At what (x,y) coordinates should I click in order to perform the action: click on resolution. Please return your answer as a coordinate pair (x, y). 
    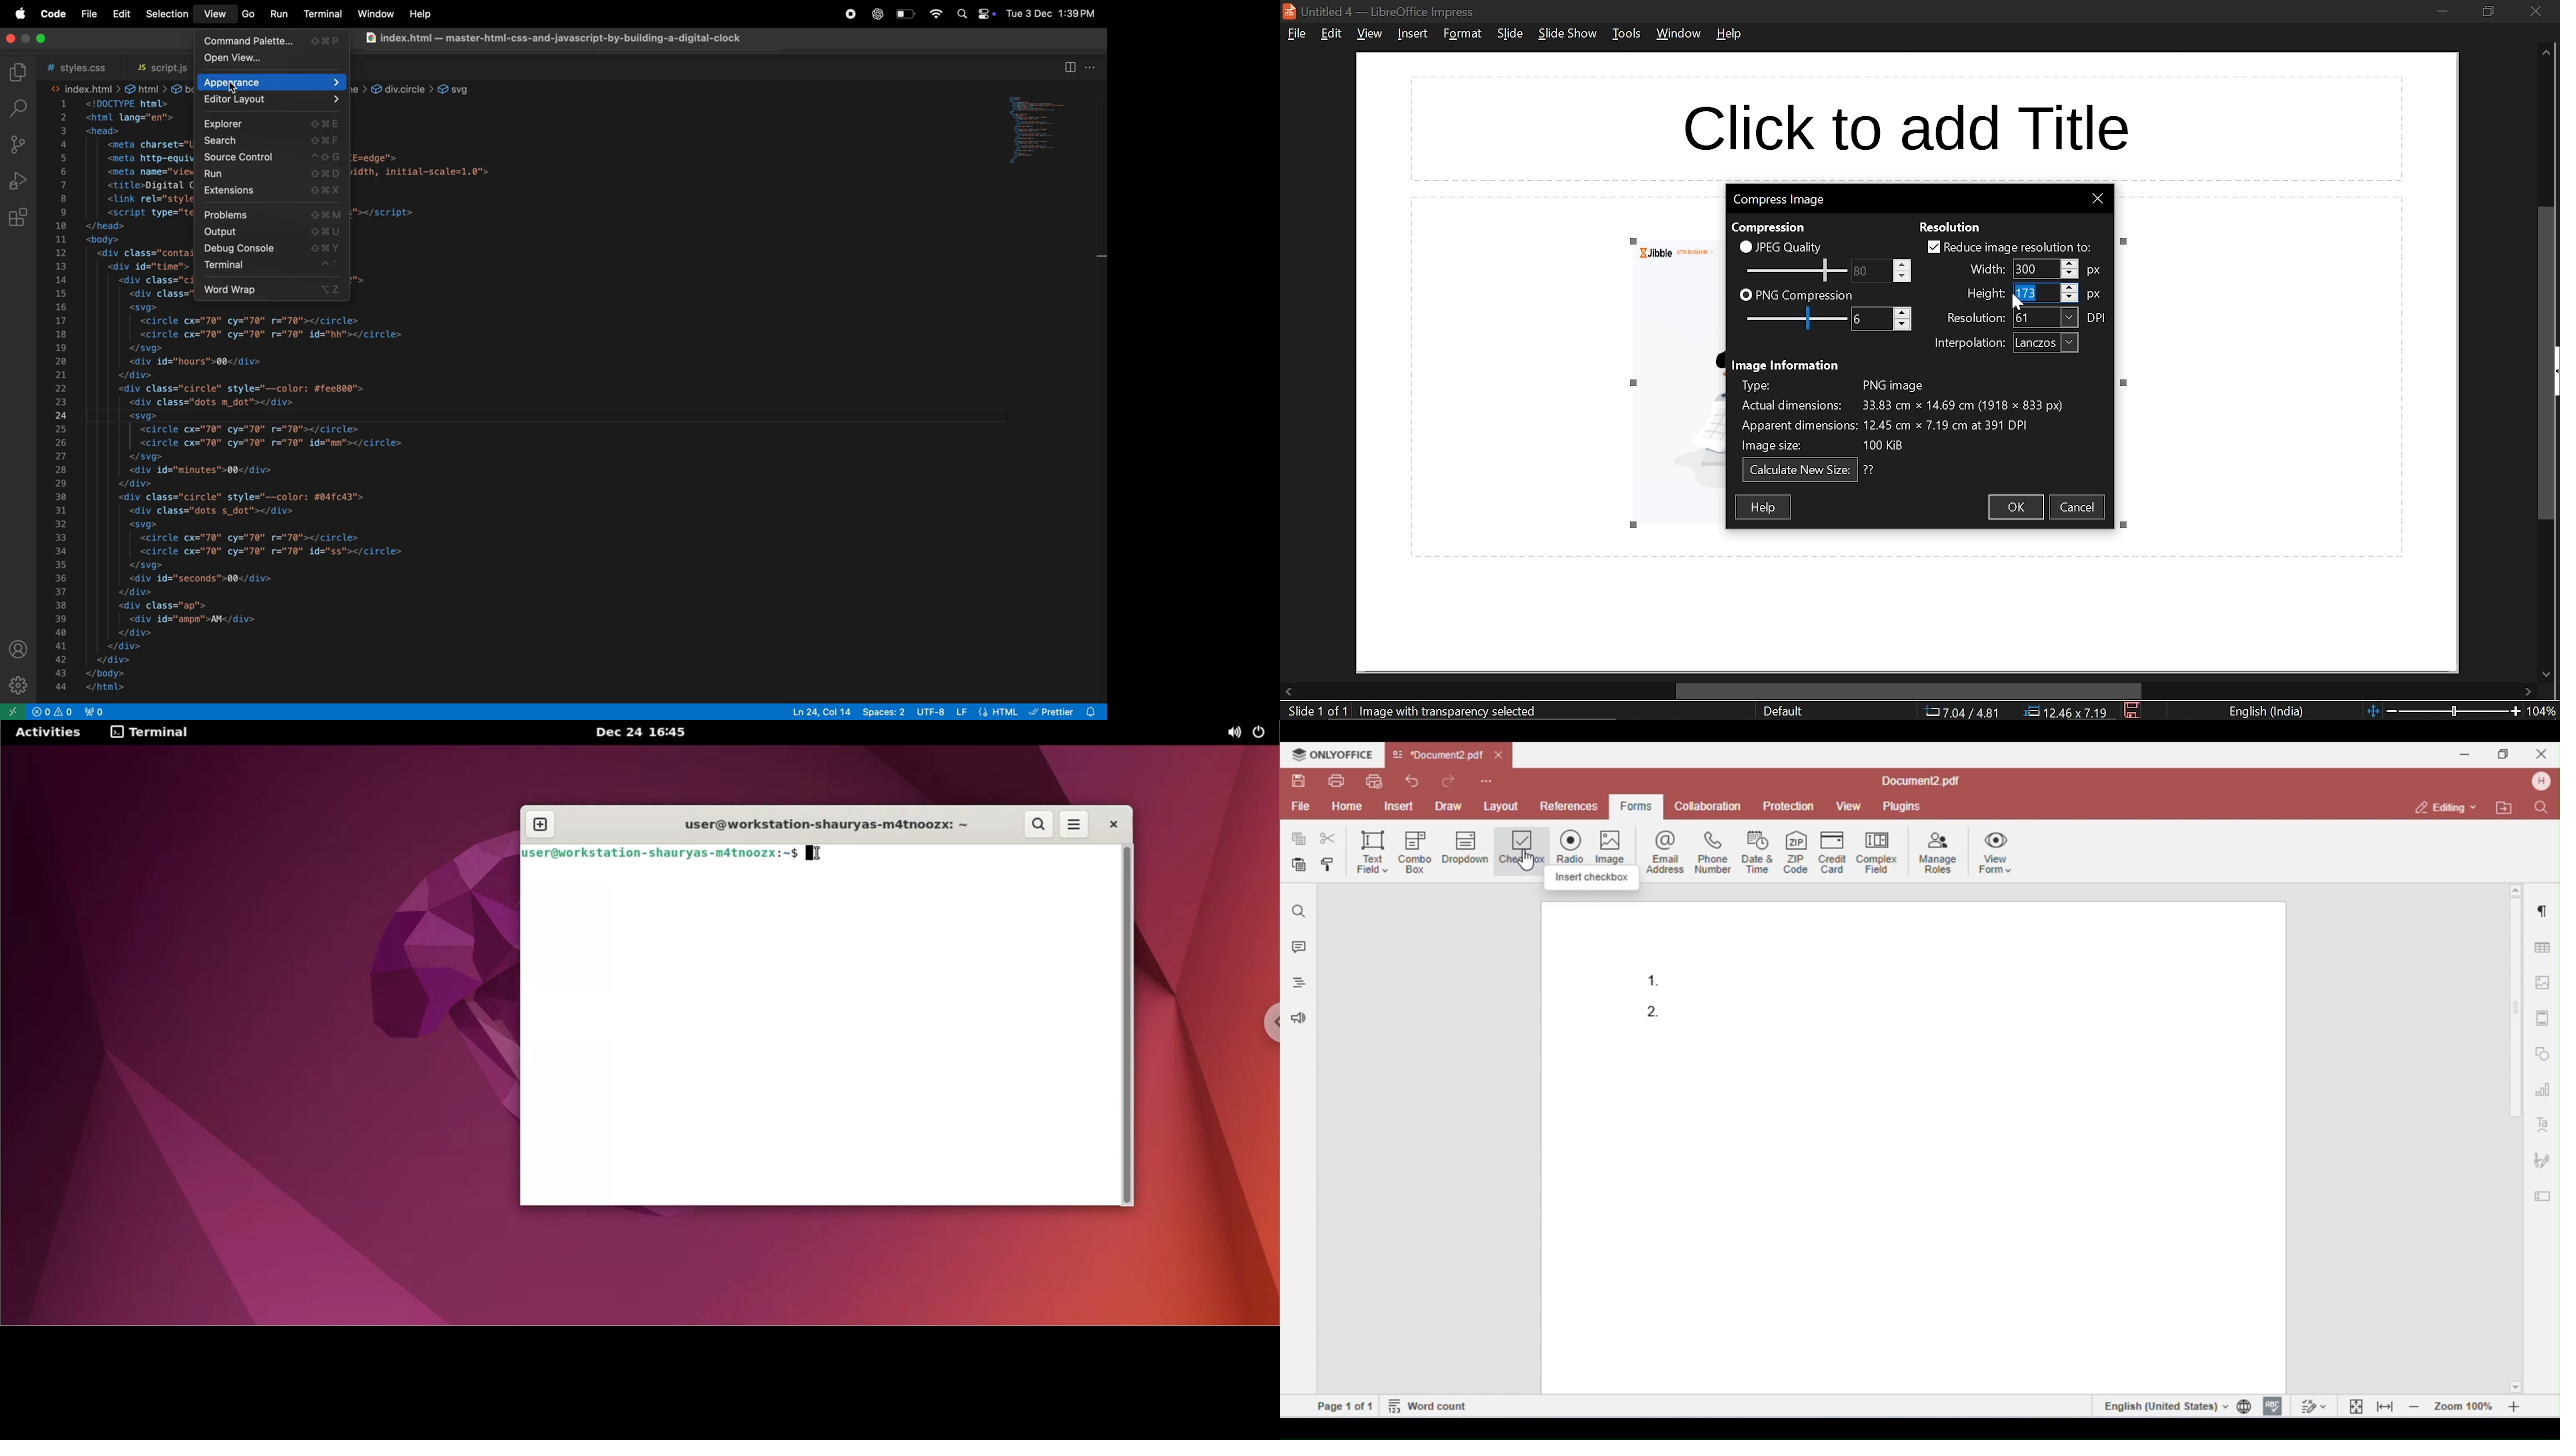
    Looking at the image, I should click on (2046, 318).